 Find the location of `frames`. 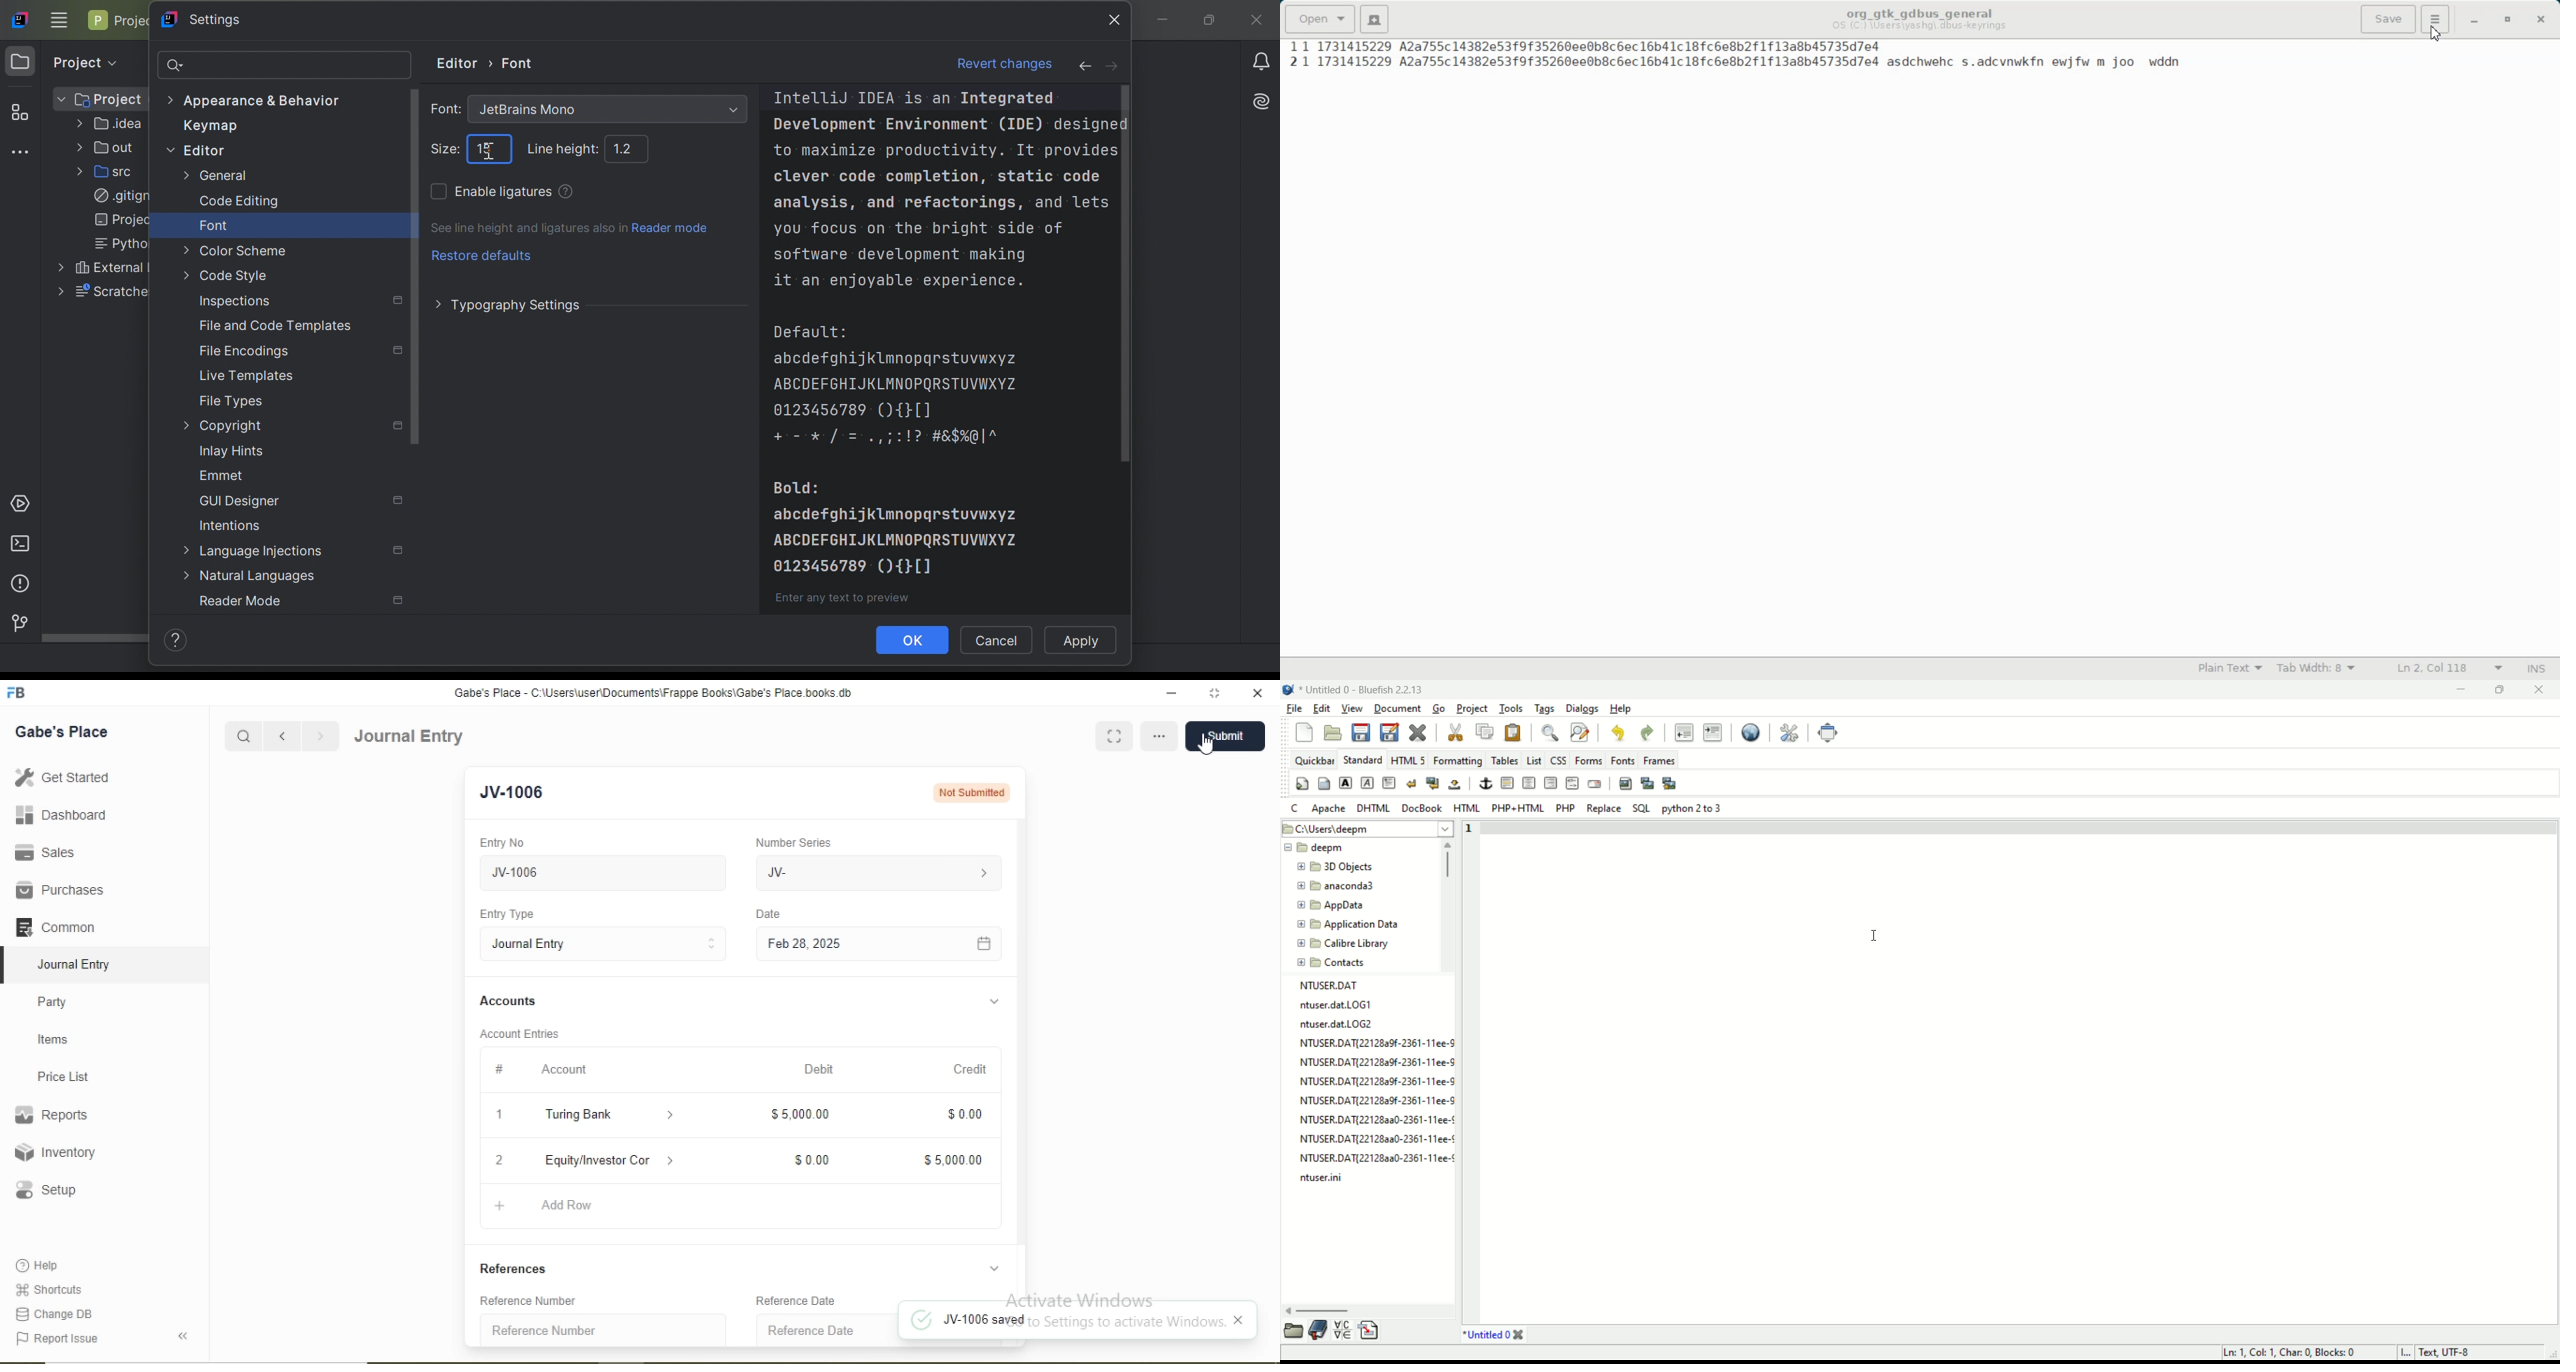

frames is located at coordinates (1658, 760).